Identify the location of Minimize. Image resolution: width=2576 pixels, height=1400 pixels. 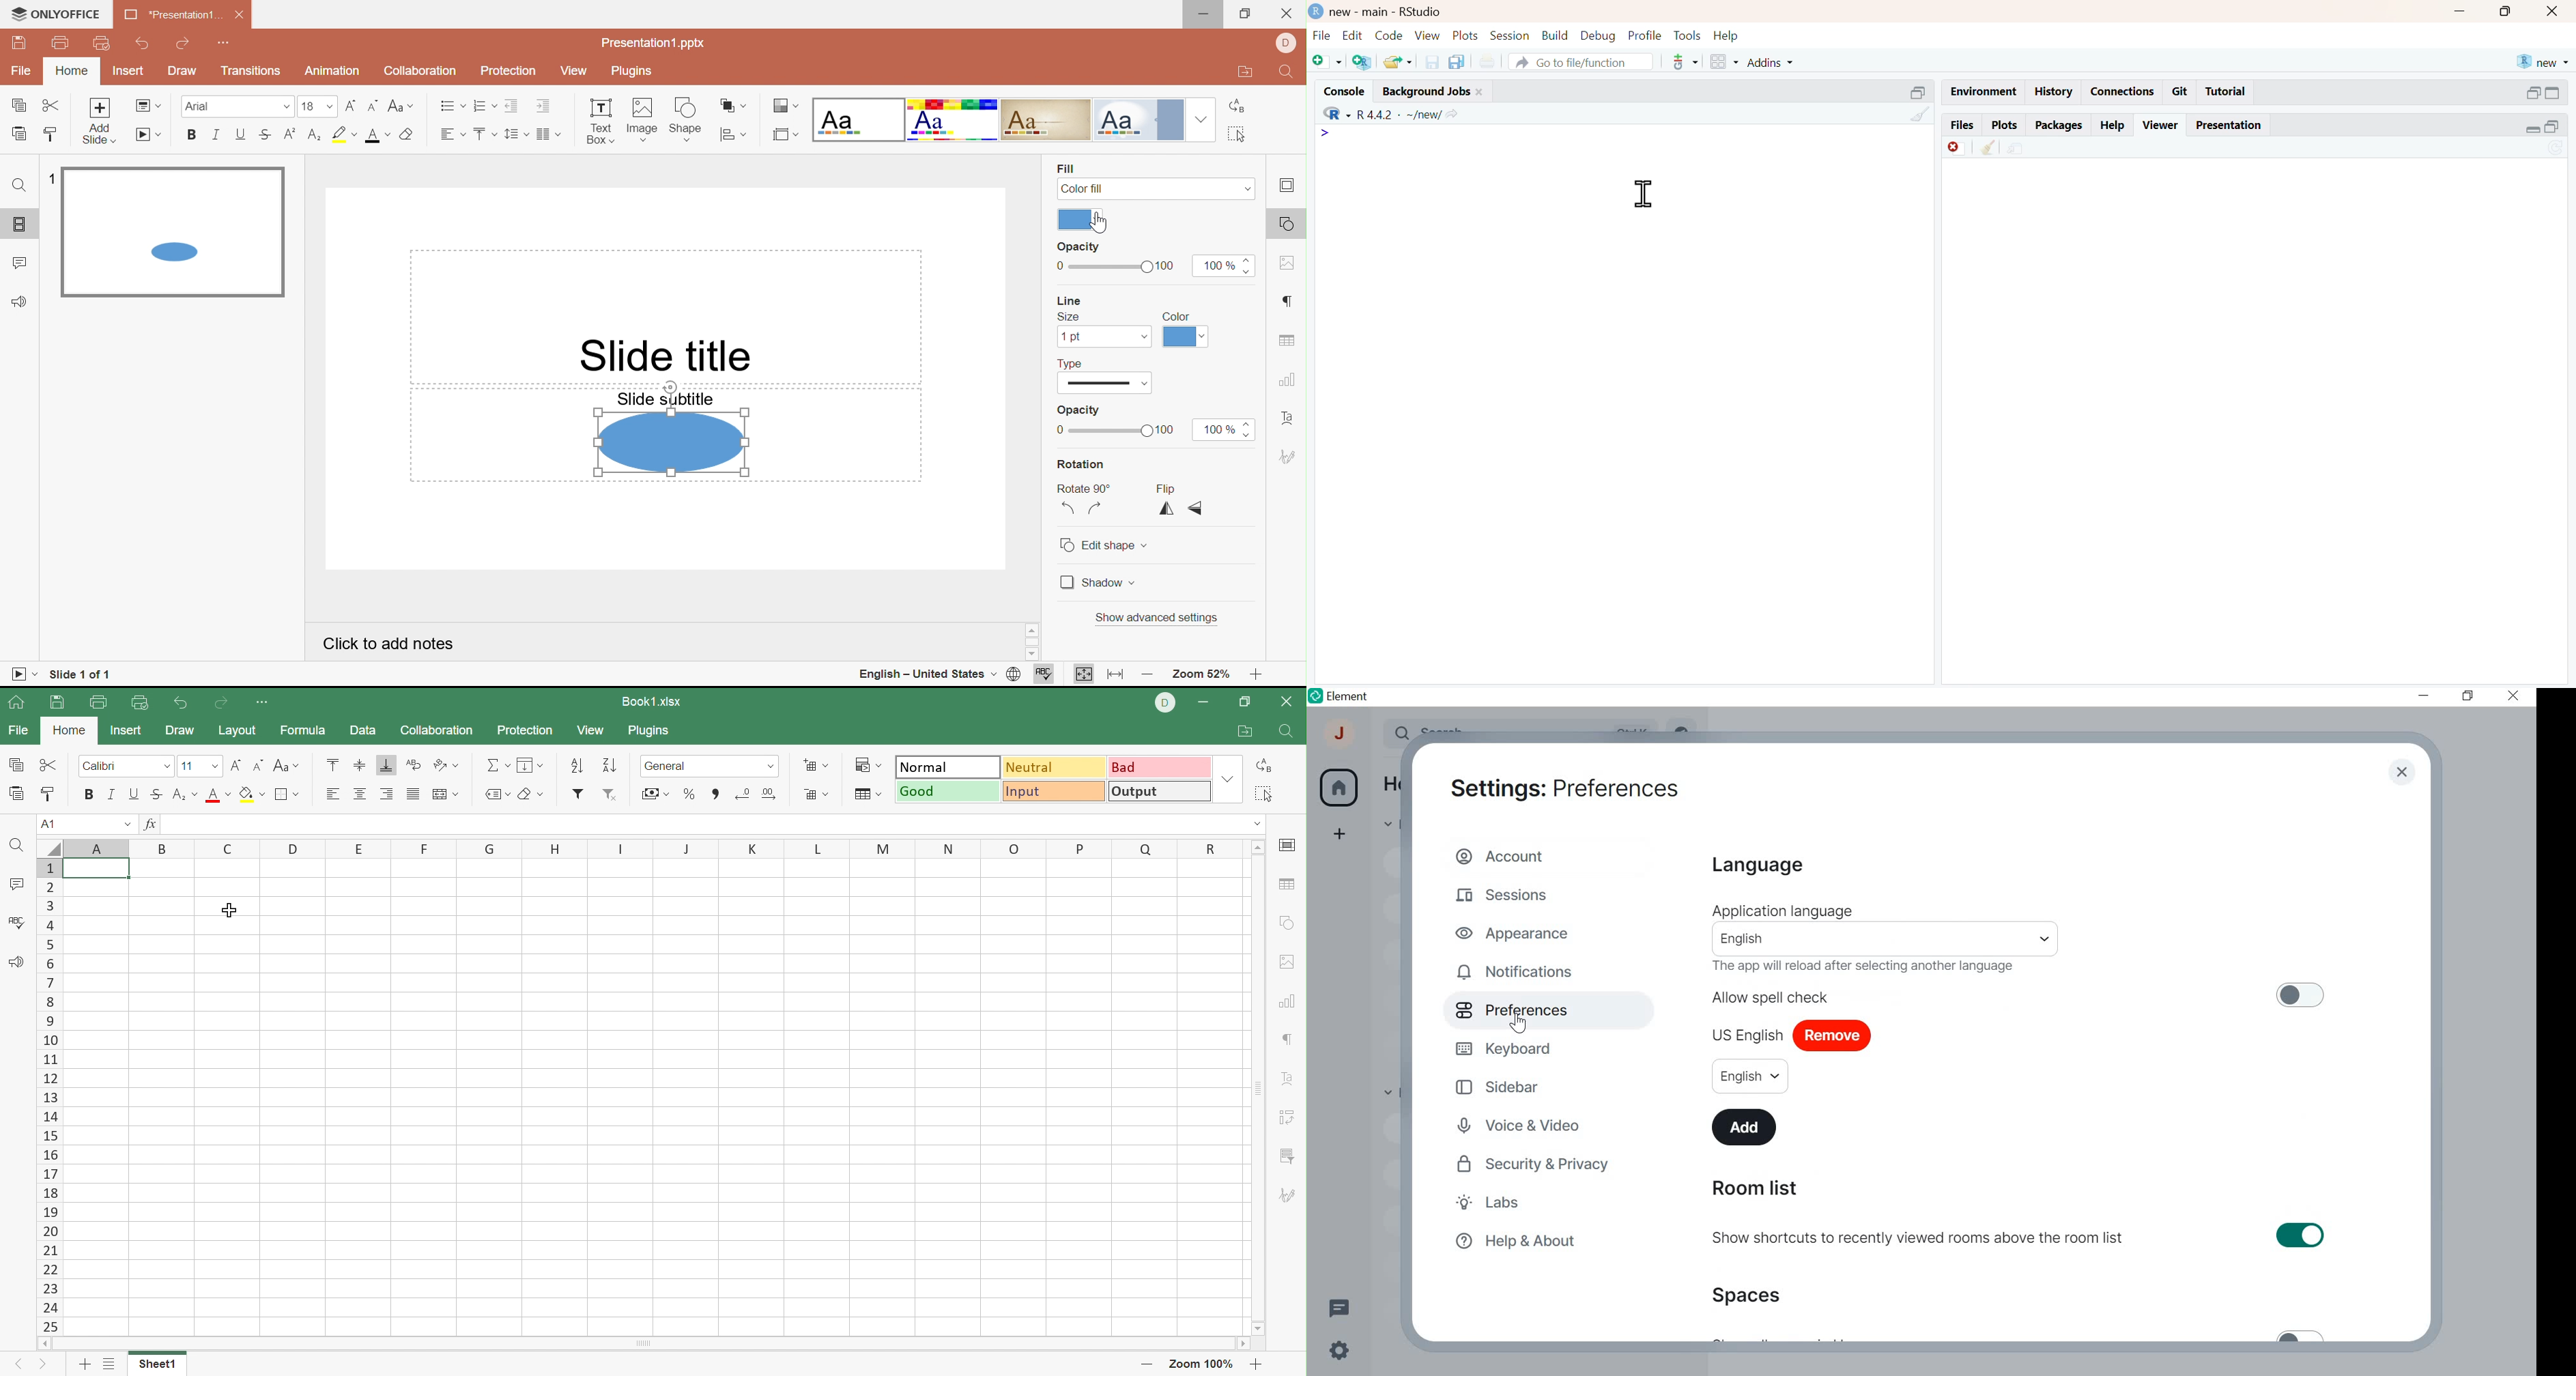
(1203, 704).